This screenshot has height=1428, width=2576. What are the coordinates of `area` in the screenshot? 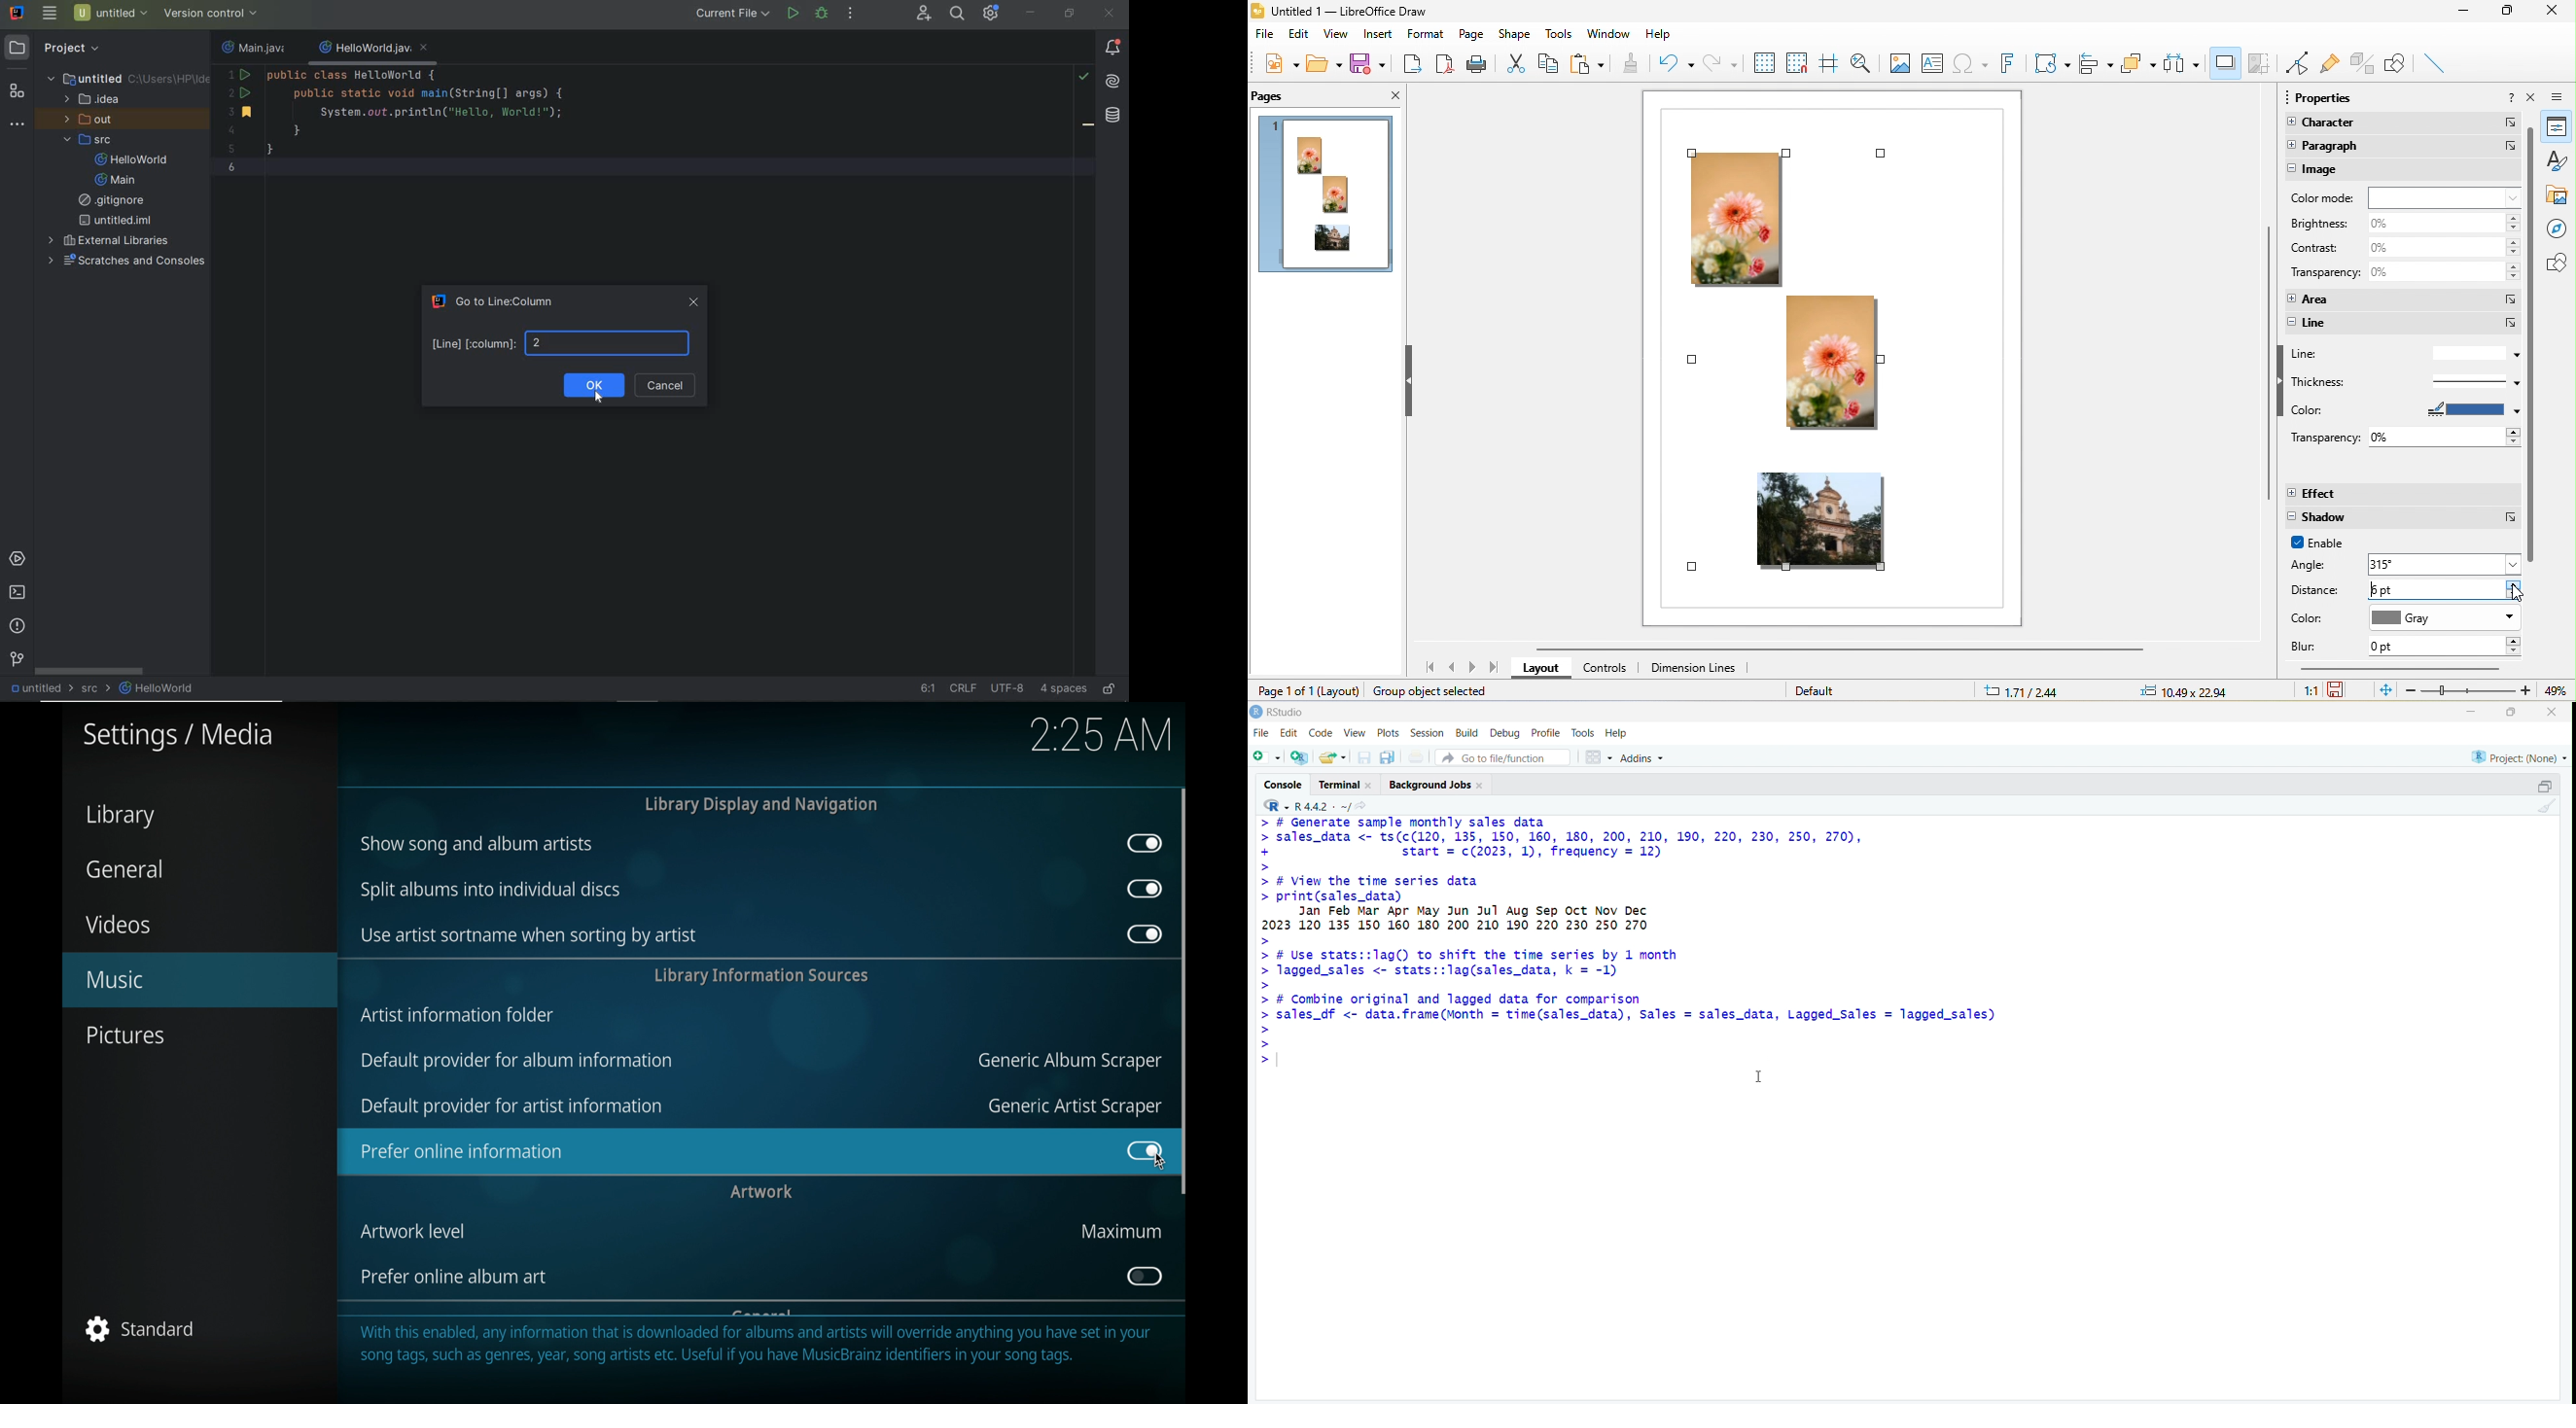 It's located at (2401, 298).